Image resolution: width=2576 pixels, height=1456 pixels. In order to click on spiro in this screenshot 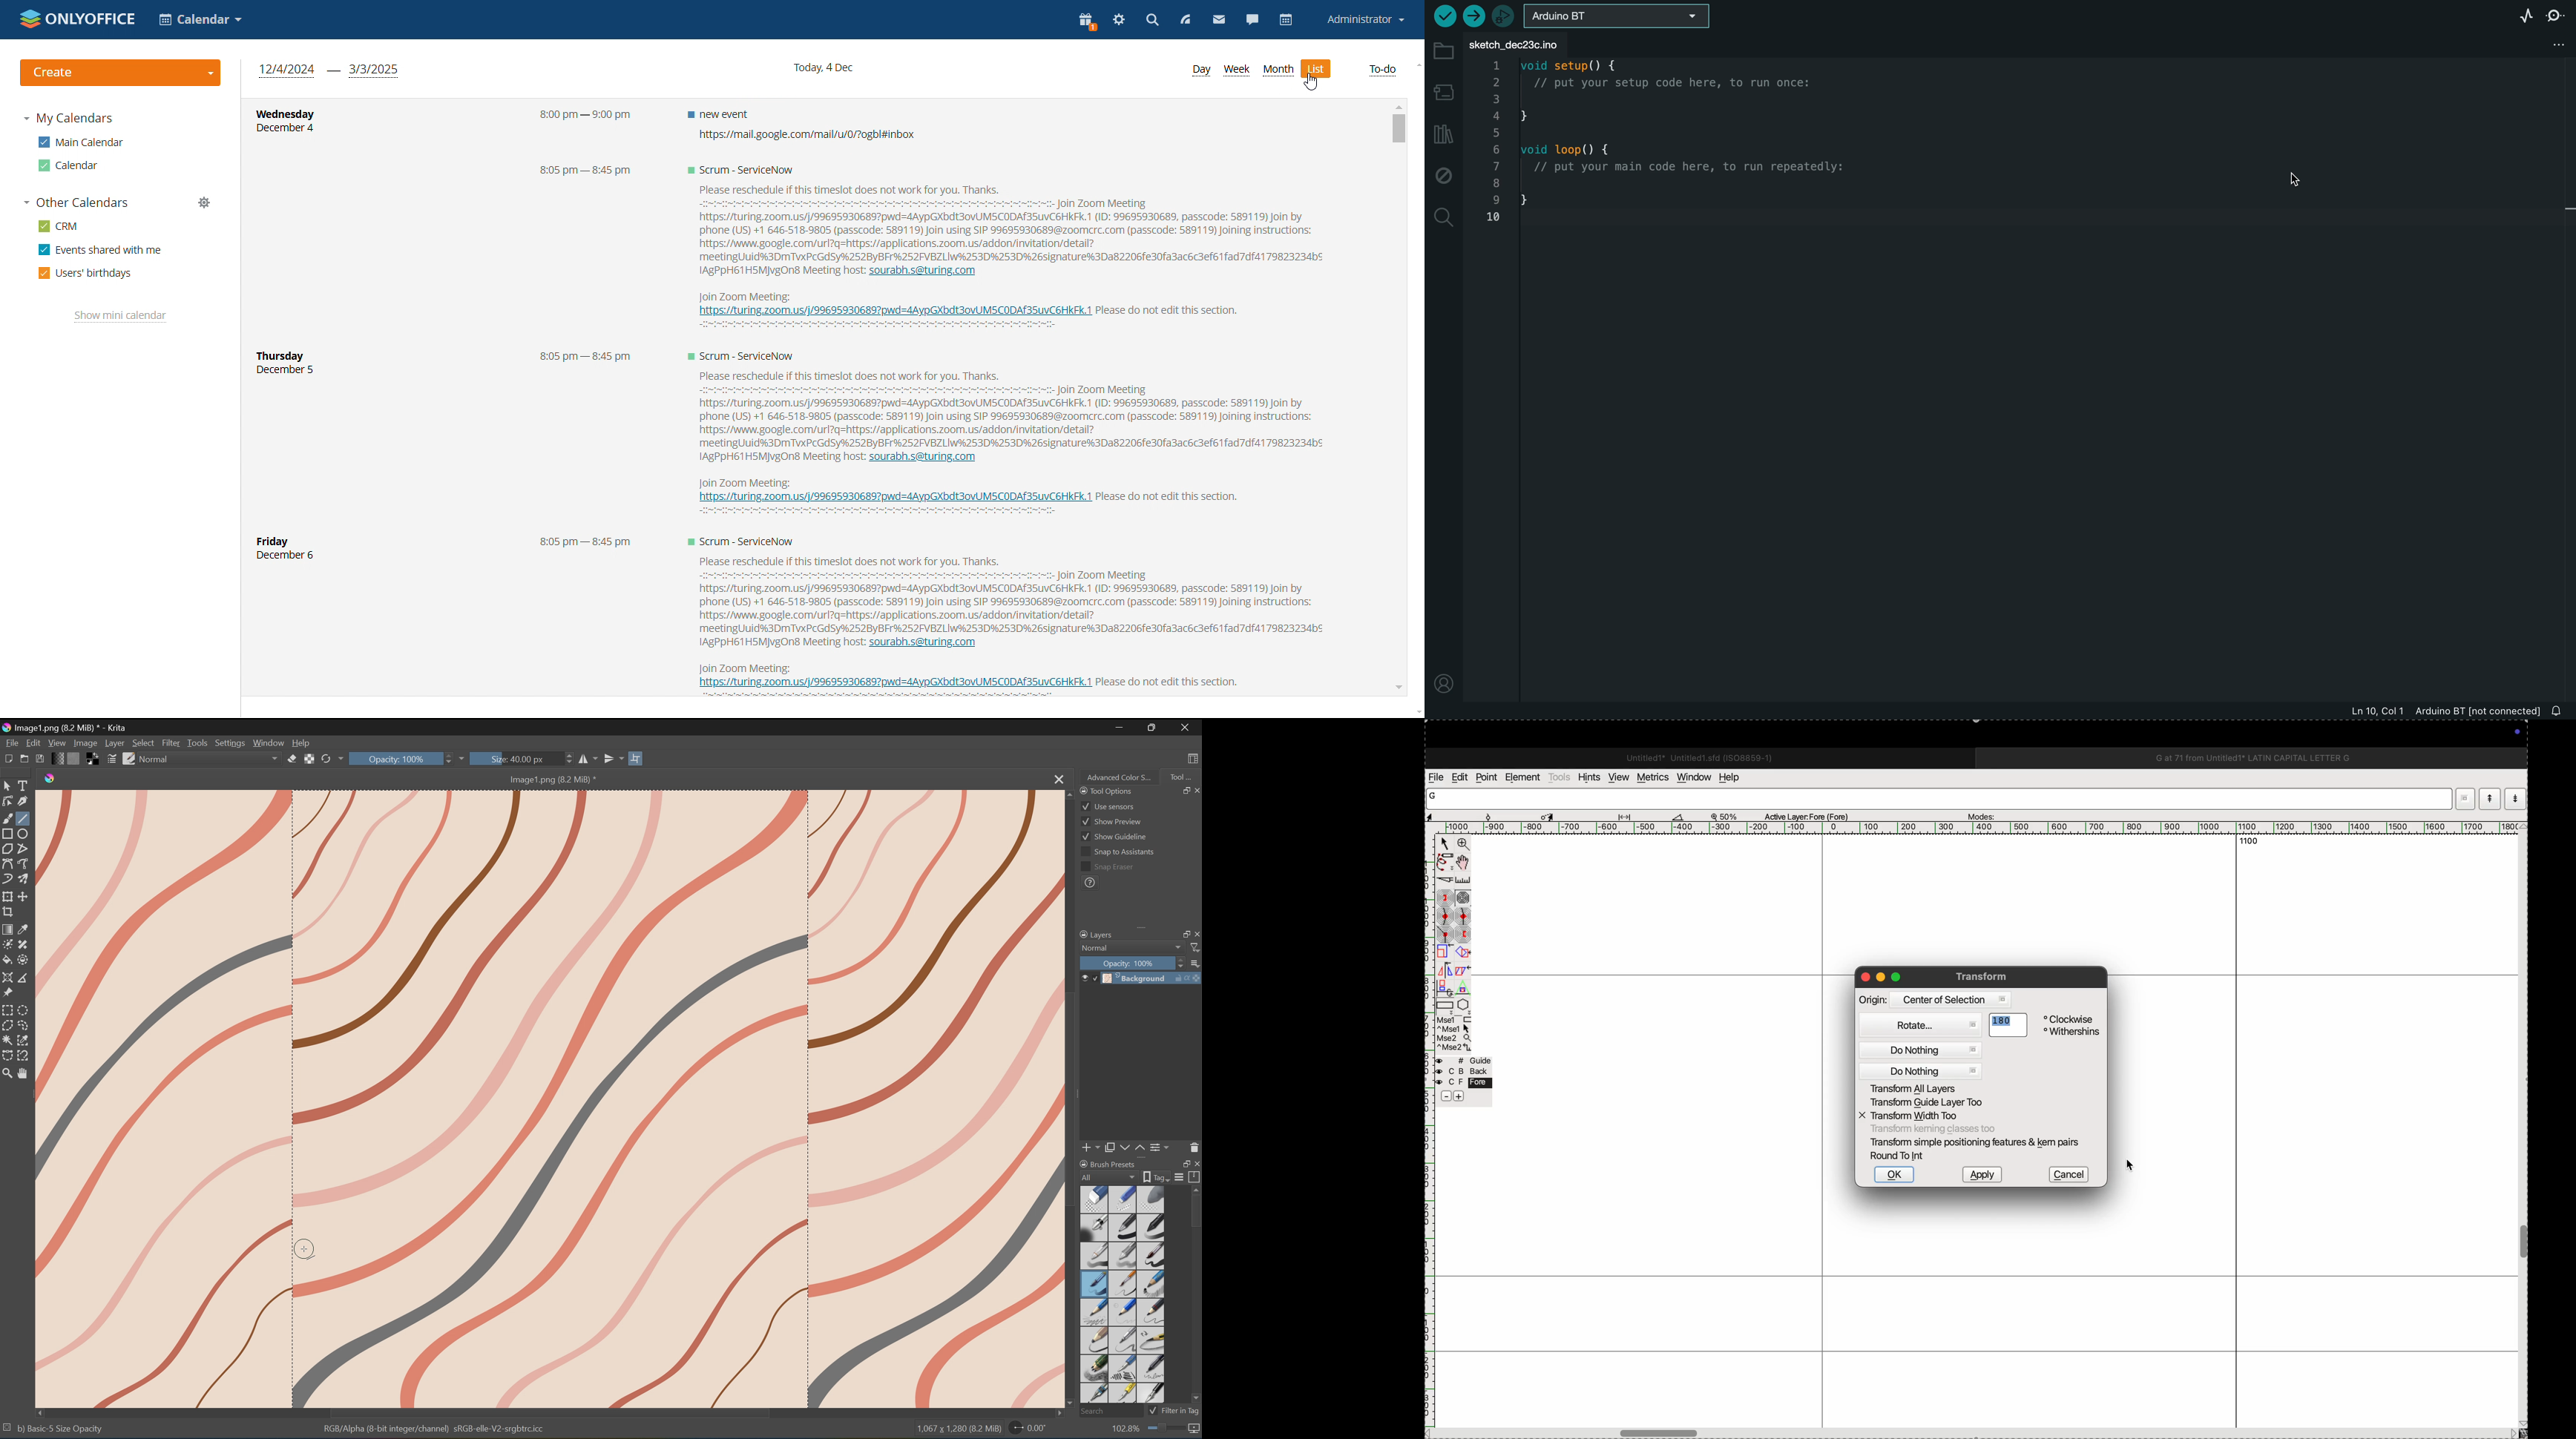, I will do `click(1463, 898)`.